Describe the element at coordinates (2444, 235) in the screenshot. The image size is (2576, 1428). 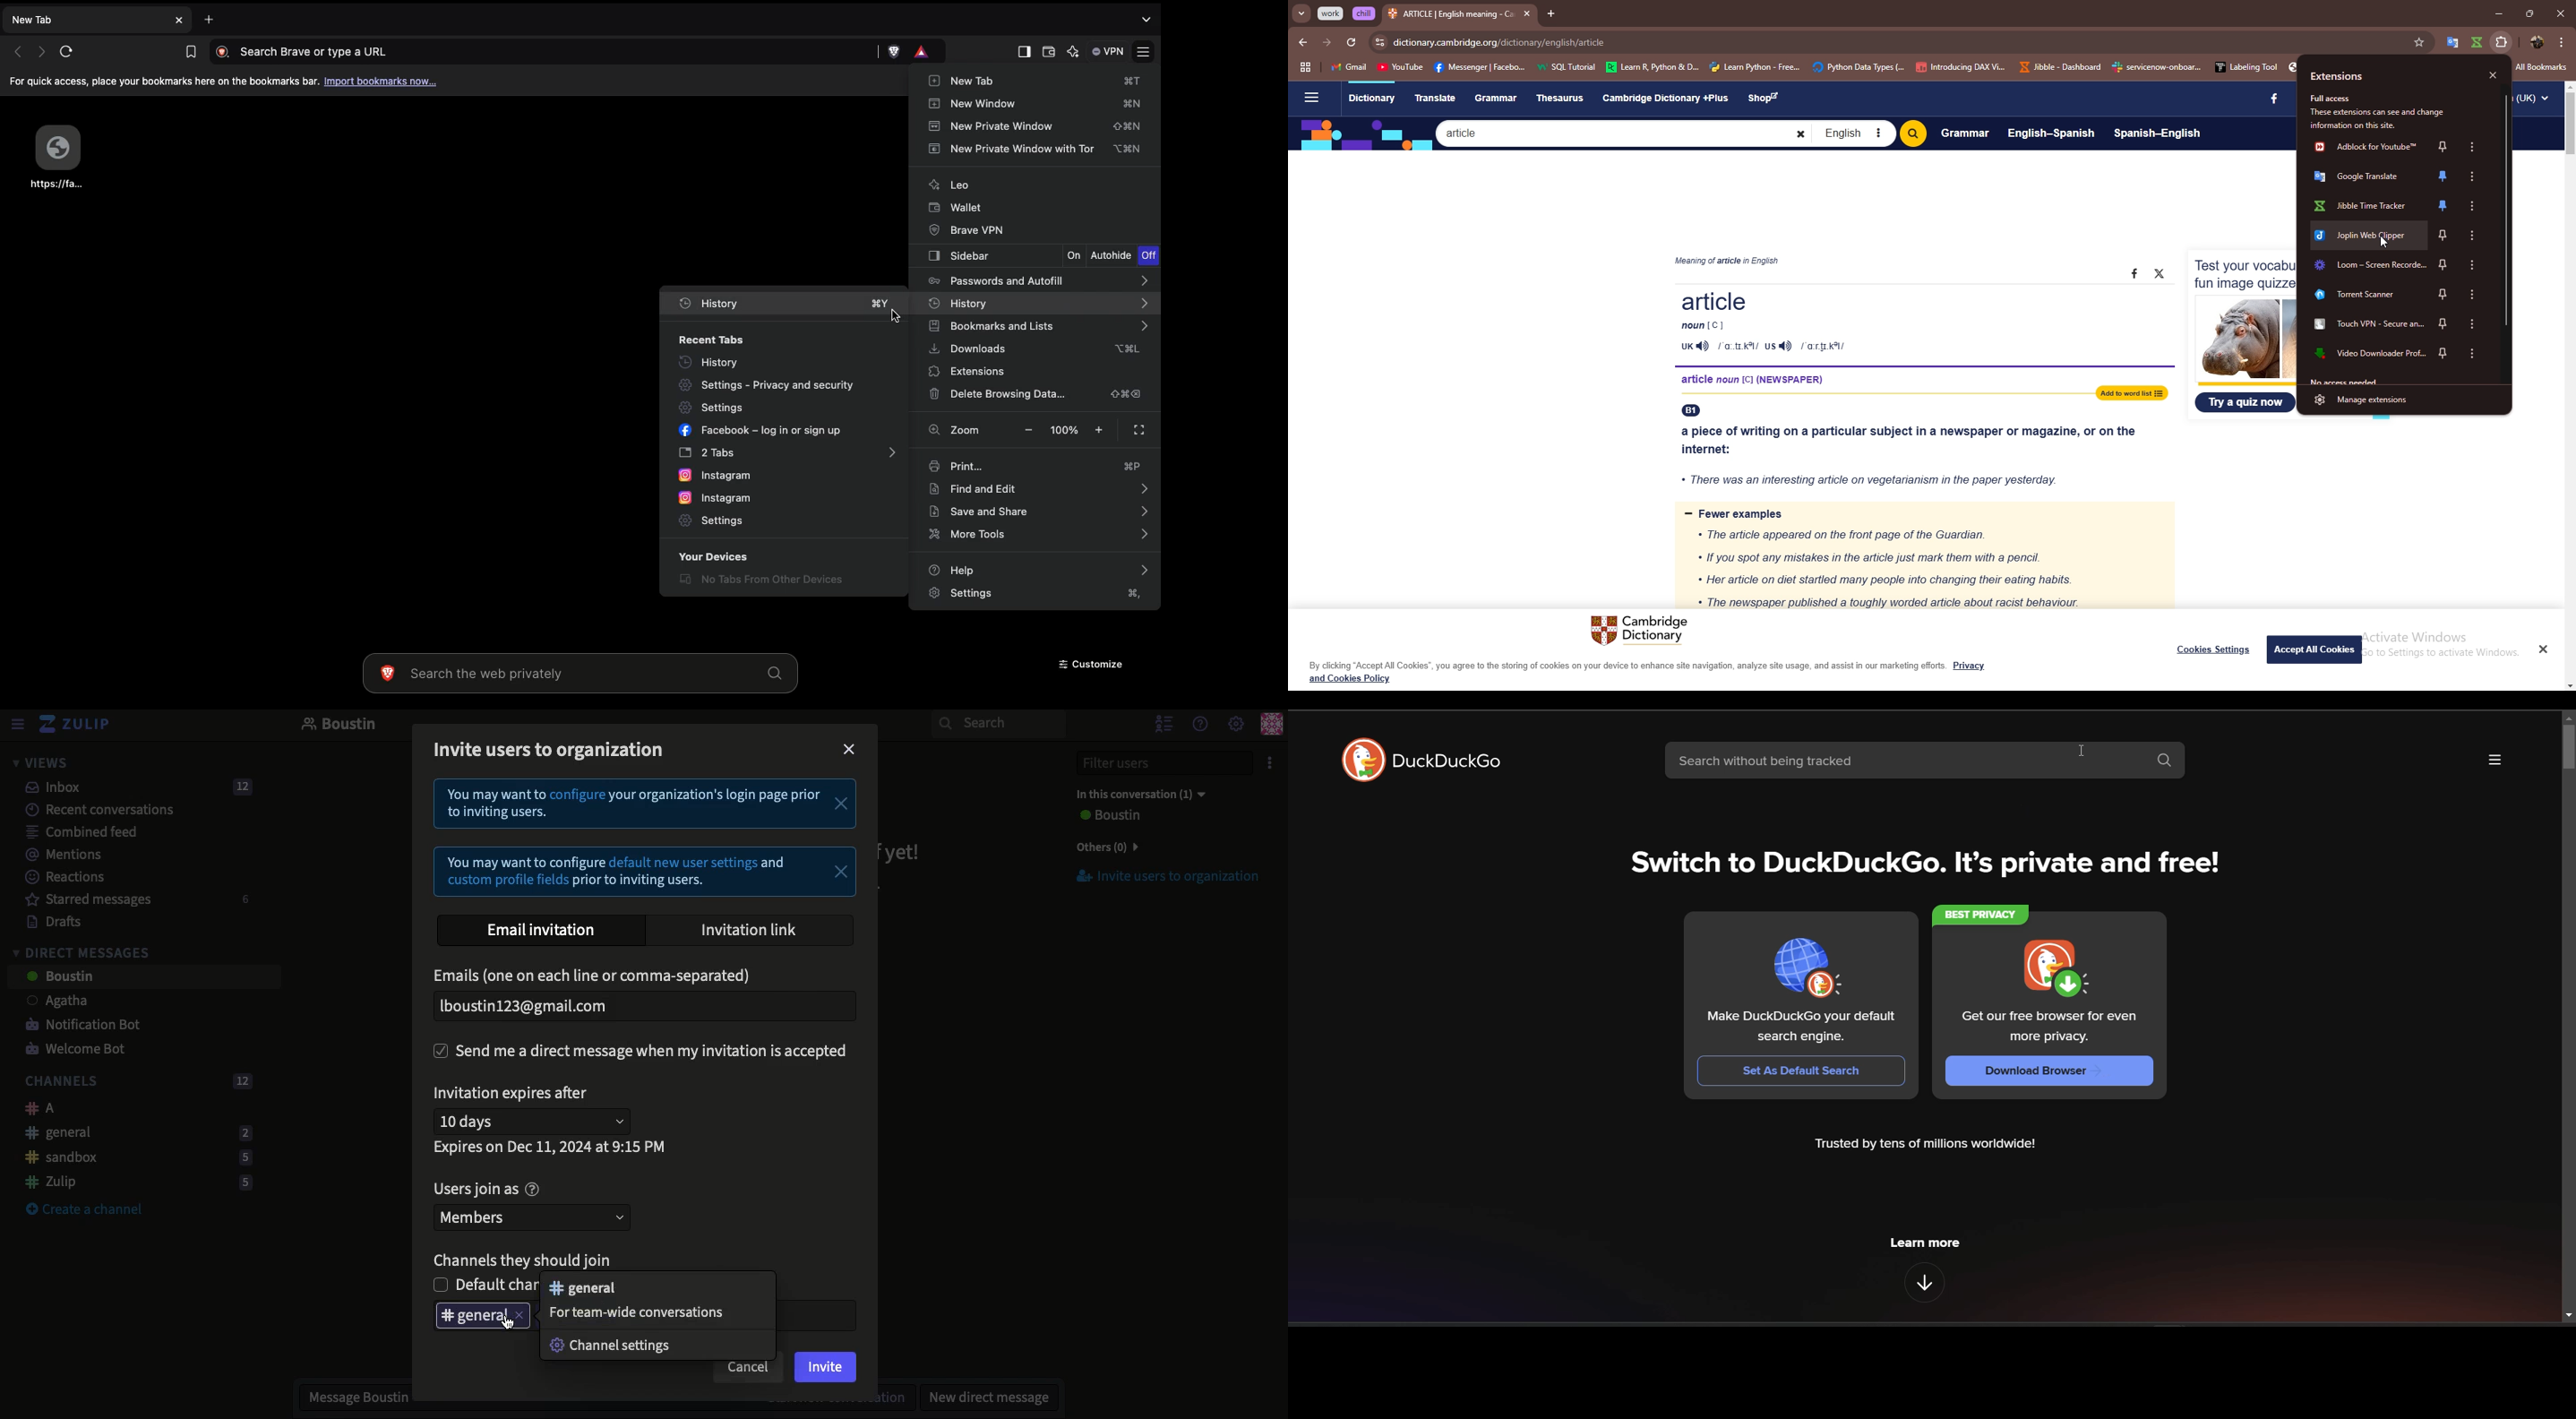
I see `pin` at that location.